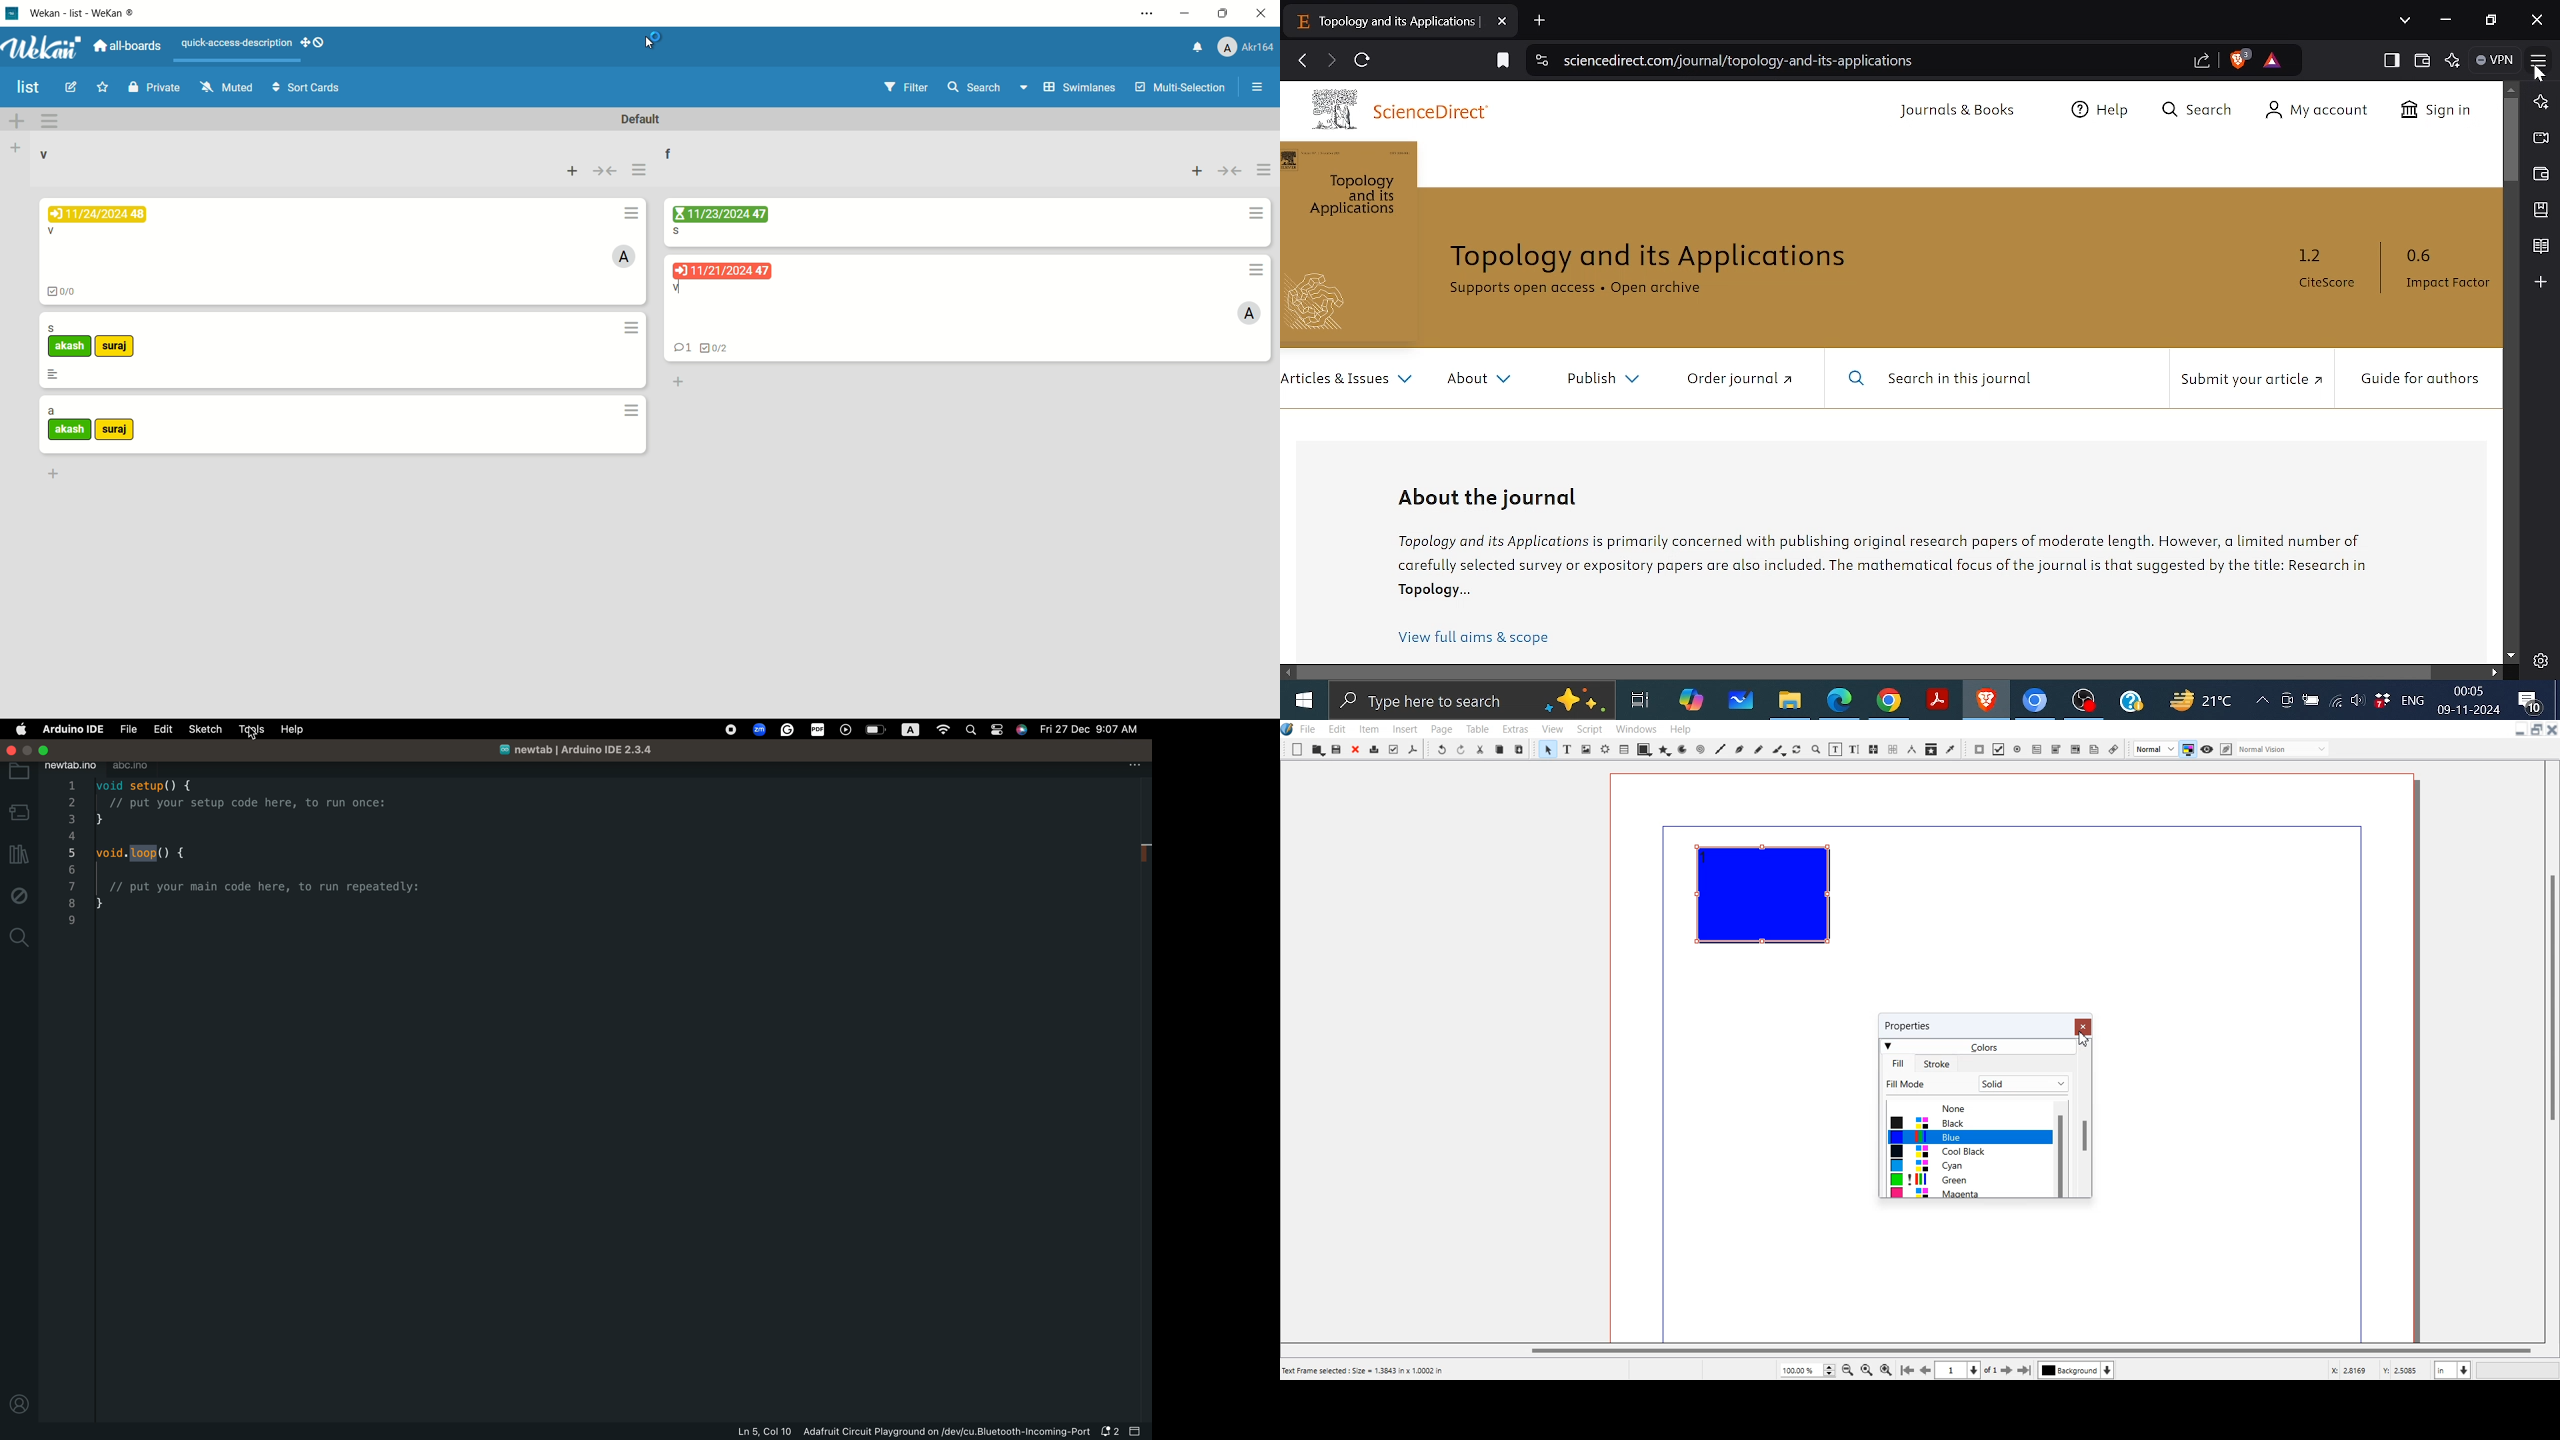  I want to click on due date, so click(97, 214).